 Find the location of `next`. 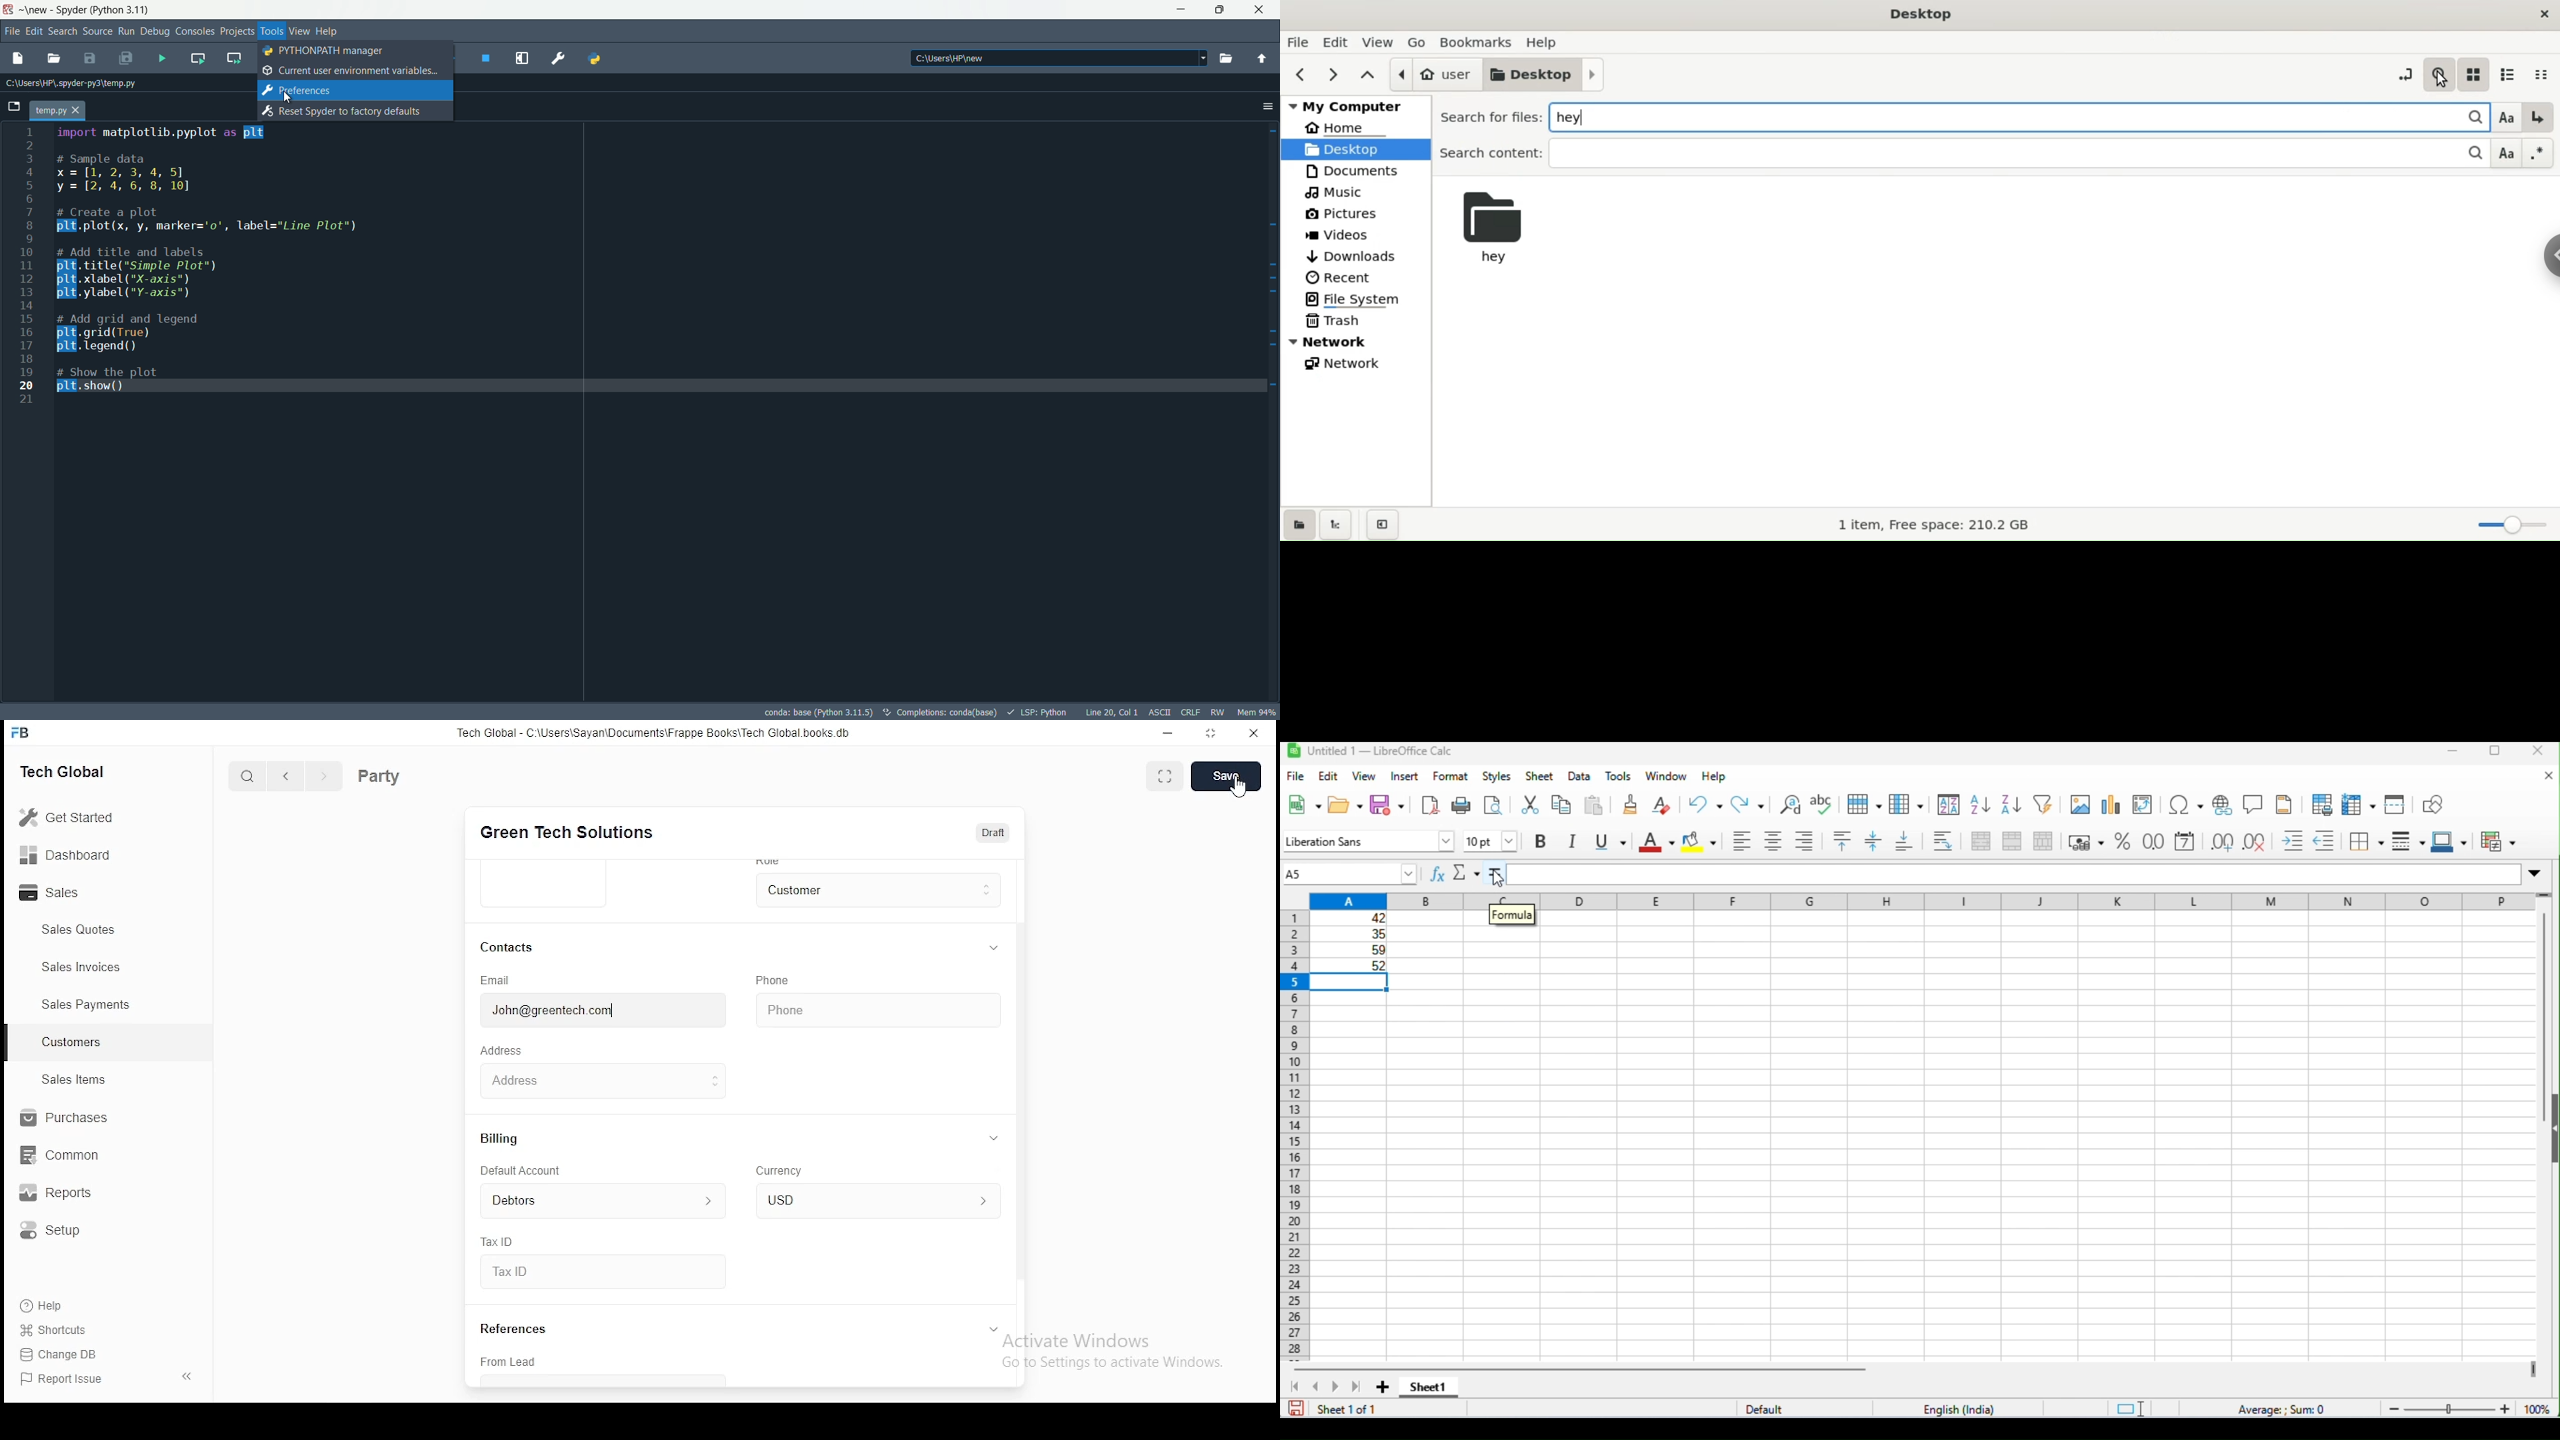

next is located at coordinates (1336, 76).